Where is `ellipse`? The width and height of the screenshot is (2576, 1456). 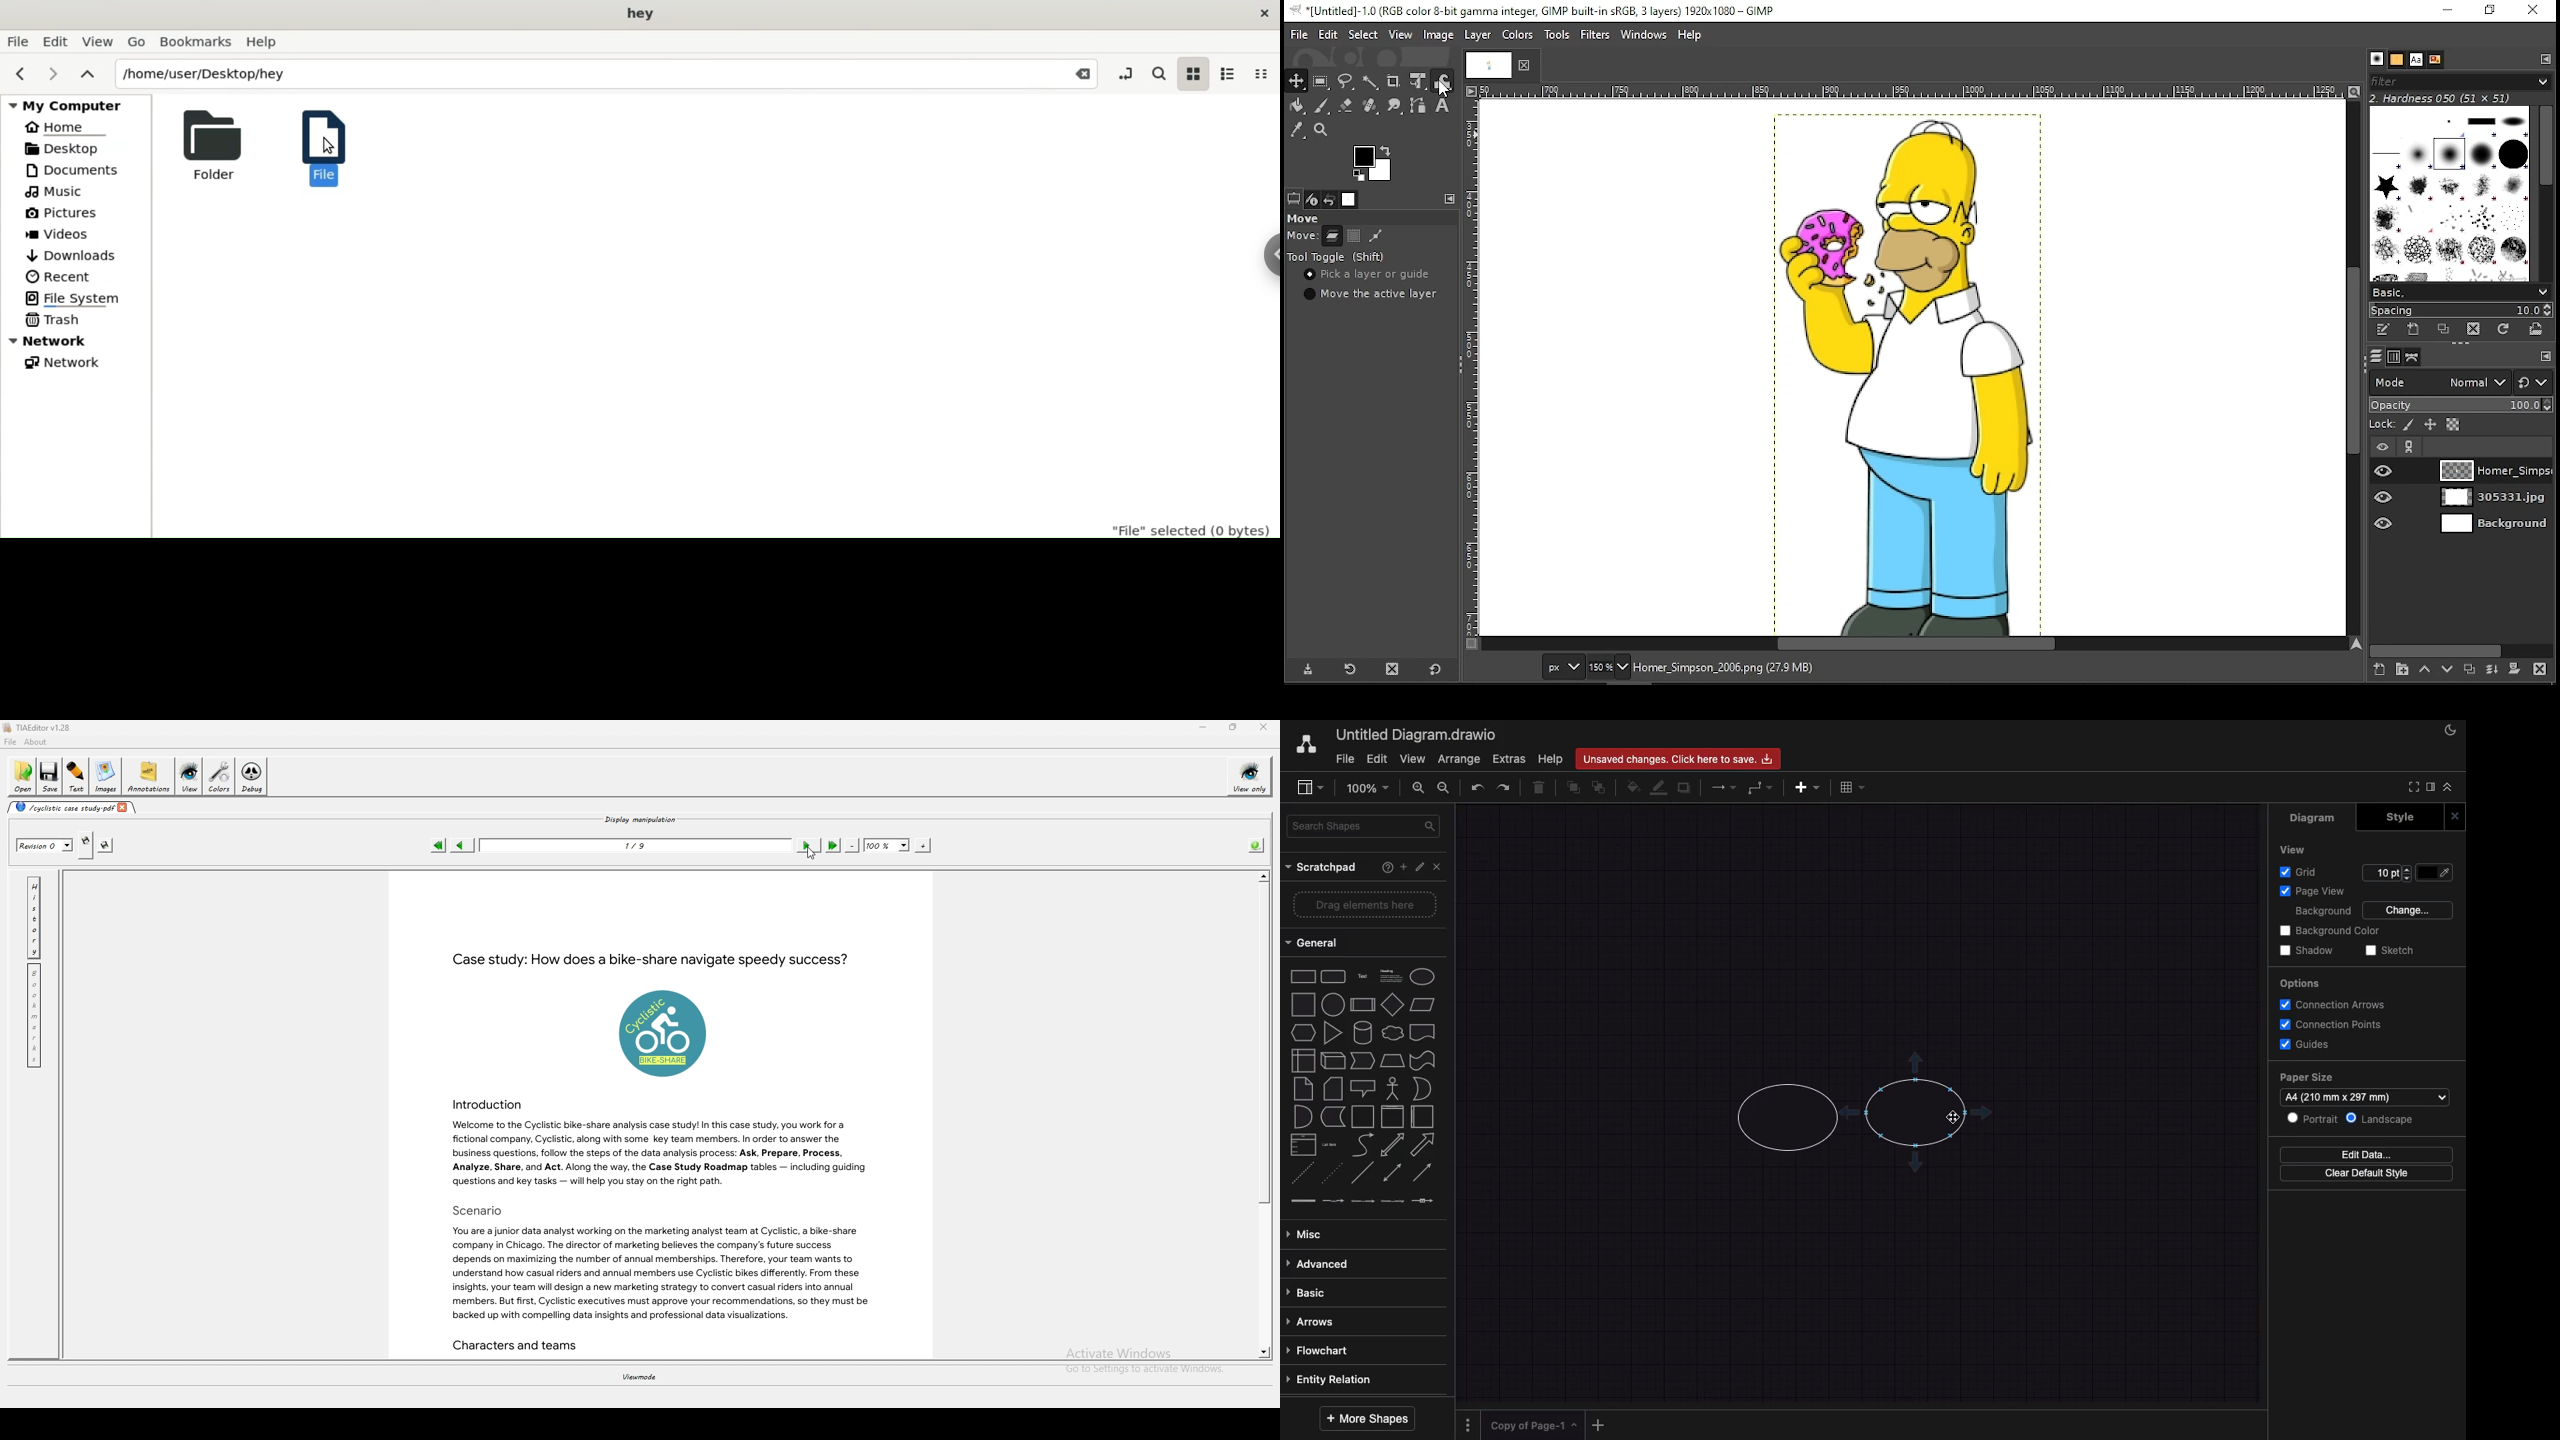
ellipse is located at coordinates (1423, 977).